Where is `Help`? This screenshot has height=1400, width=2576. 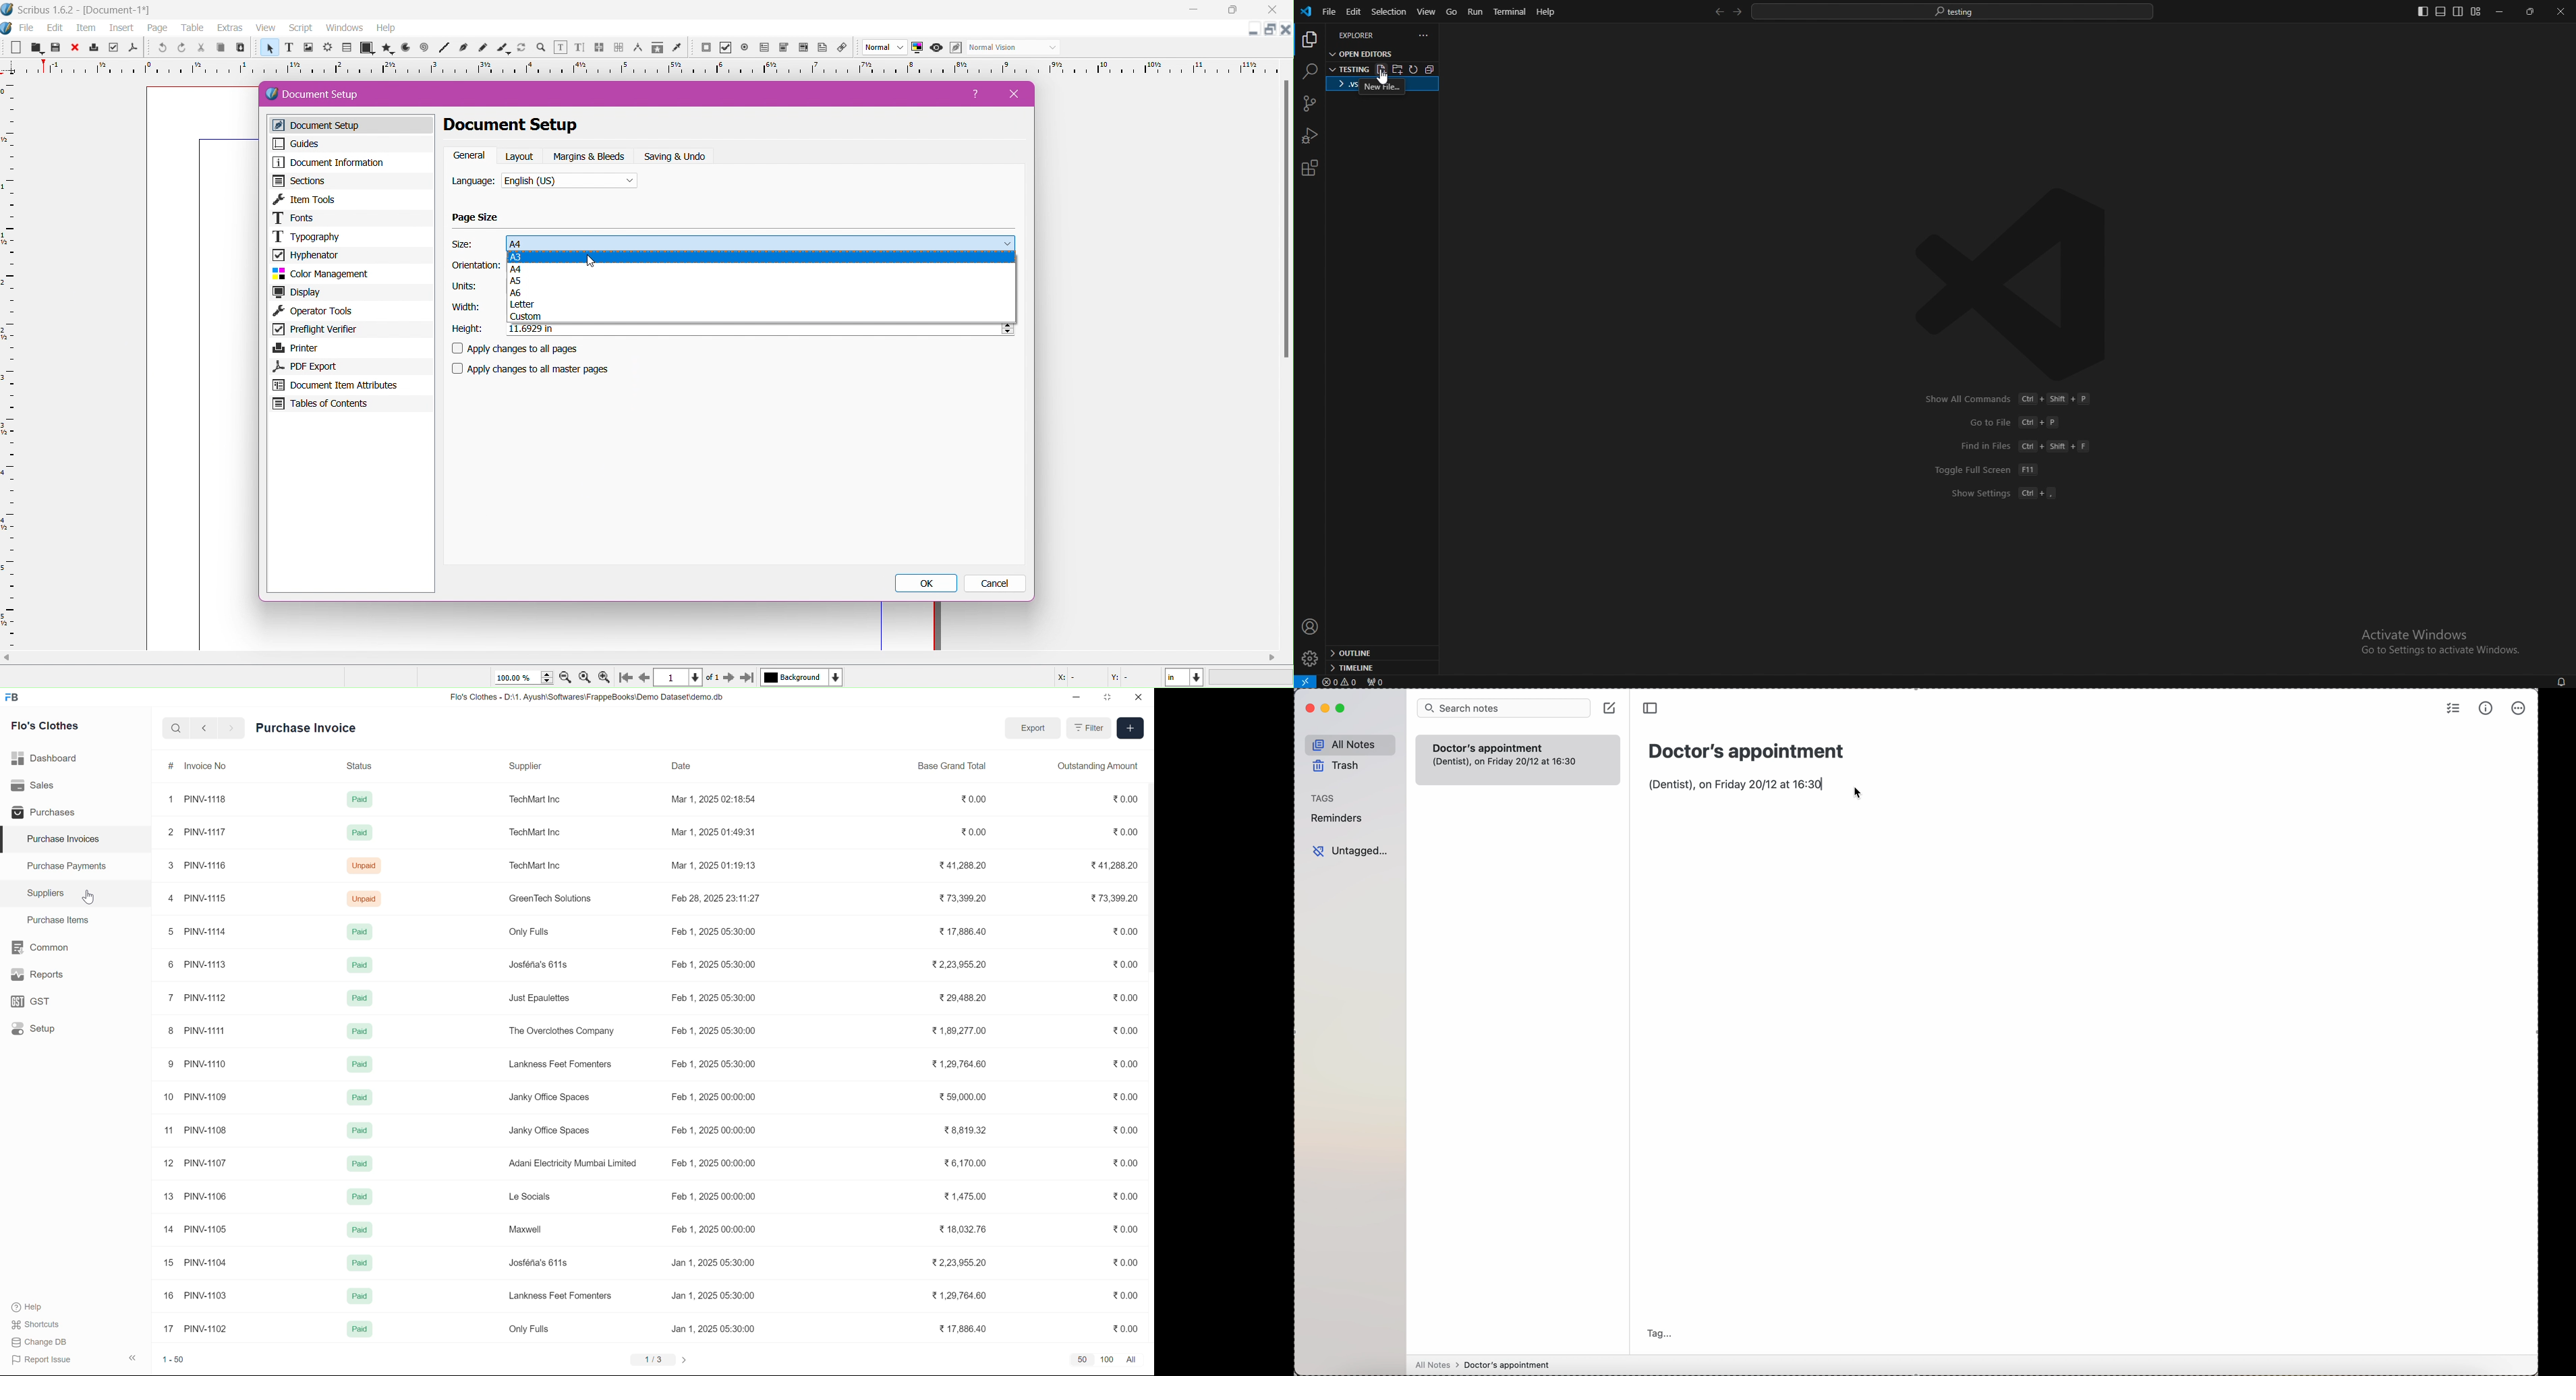 Help is located at coordinates (25, 1305).